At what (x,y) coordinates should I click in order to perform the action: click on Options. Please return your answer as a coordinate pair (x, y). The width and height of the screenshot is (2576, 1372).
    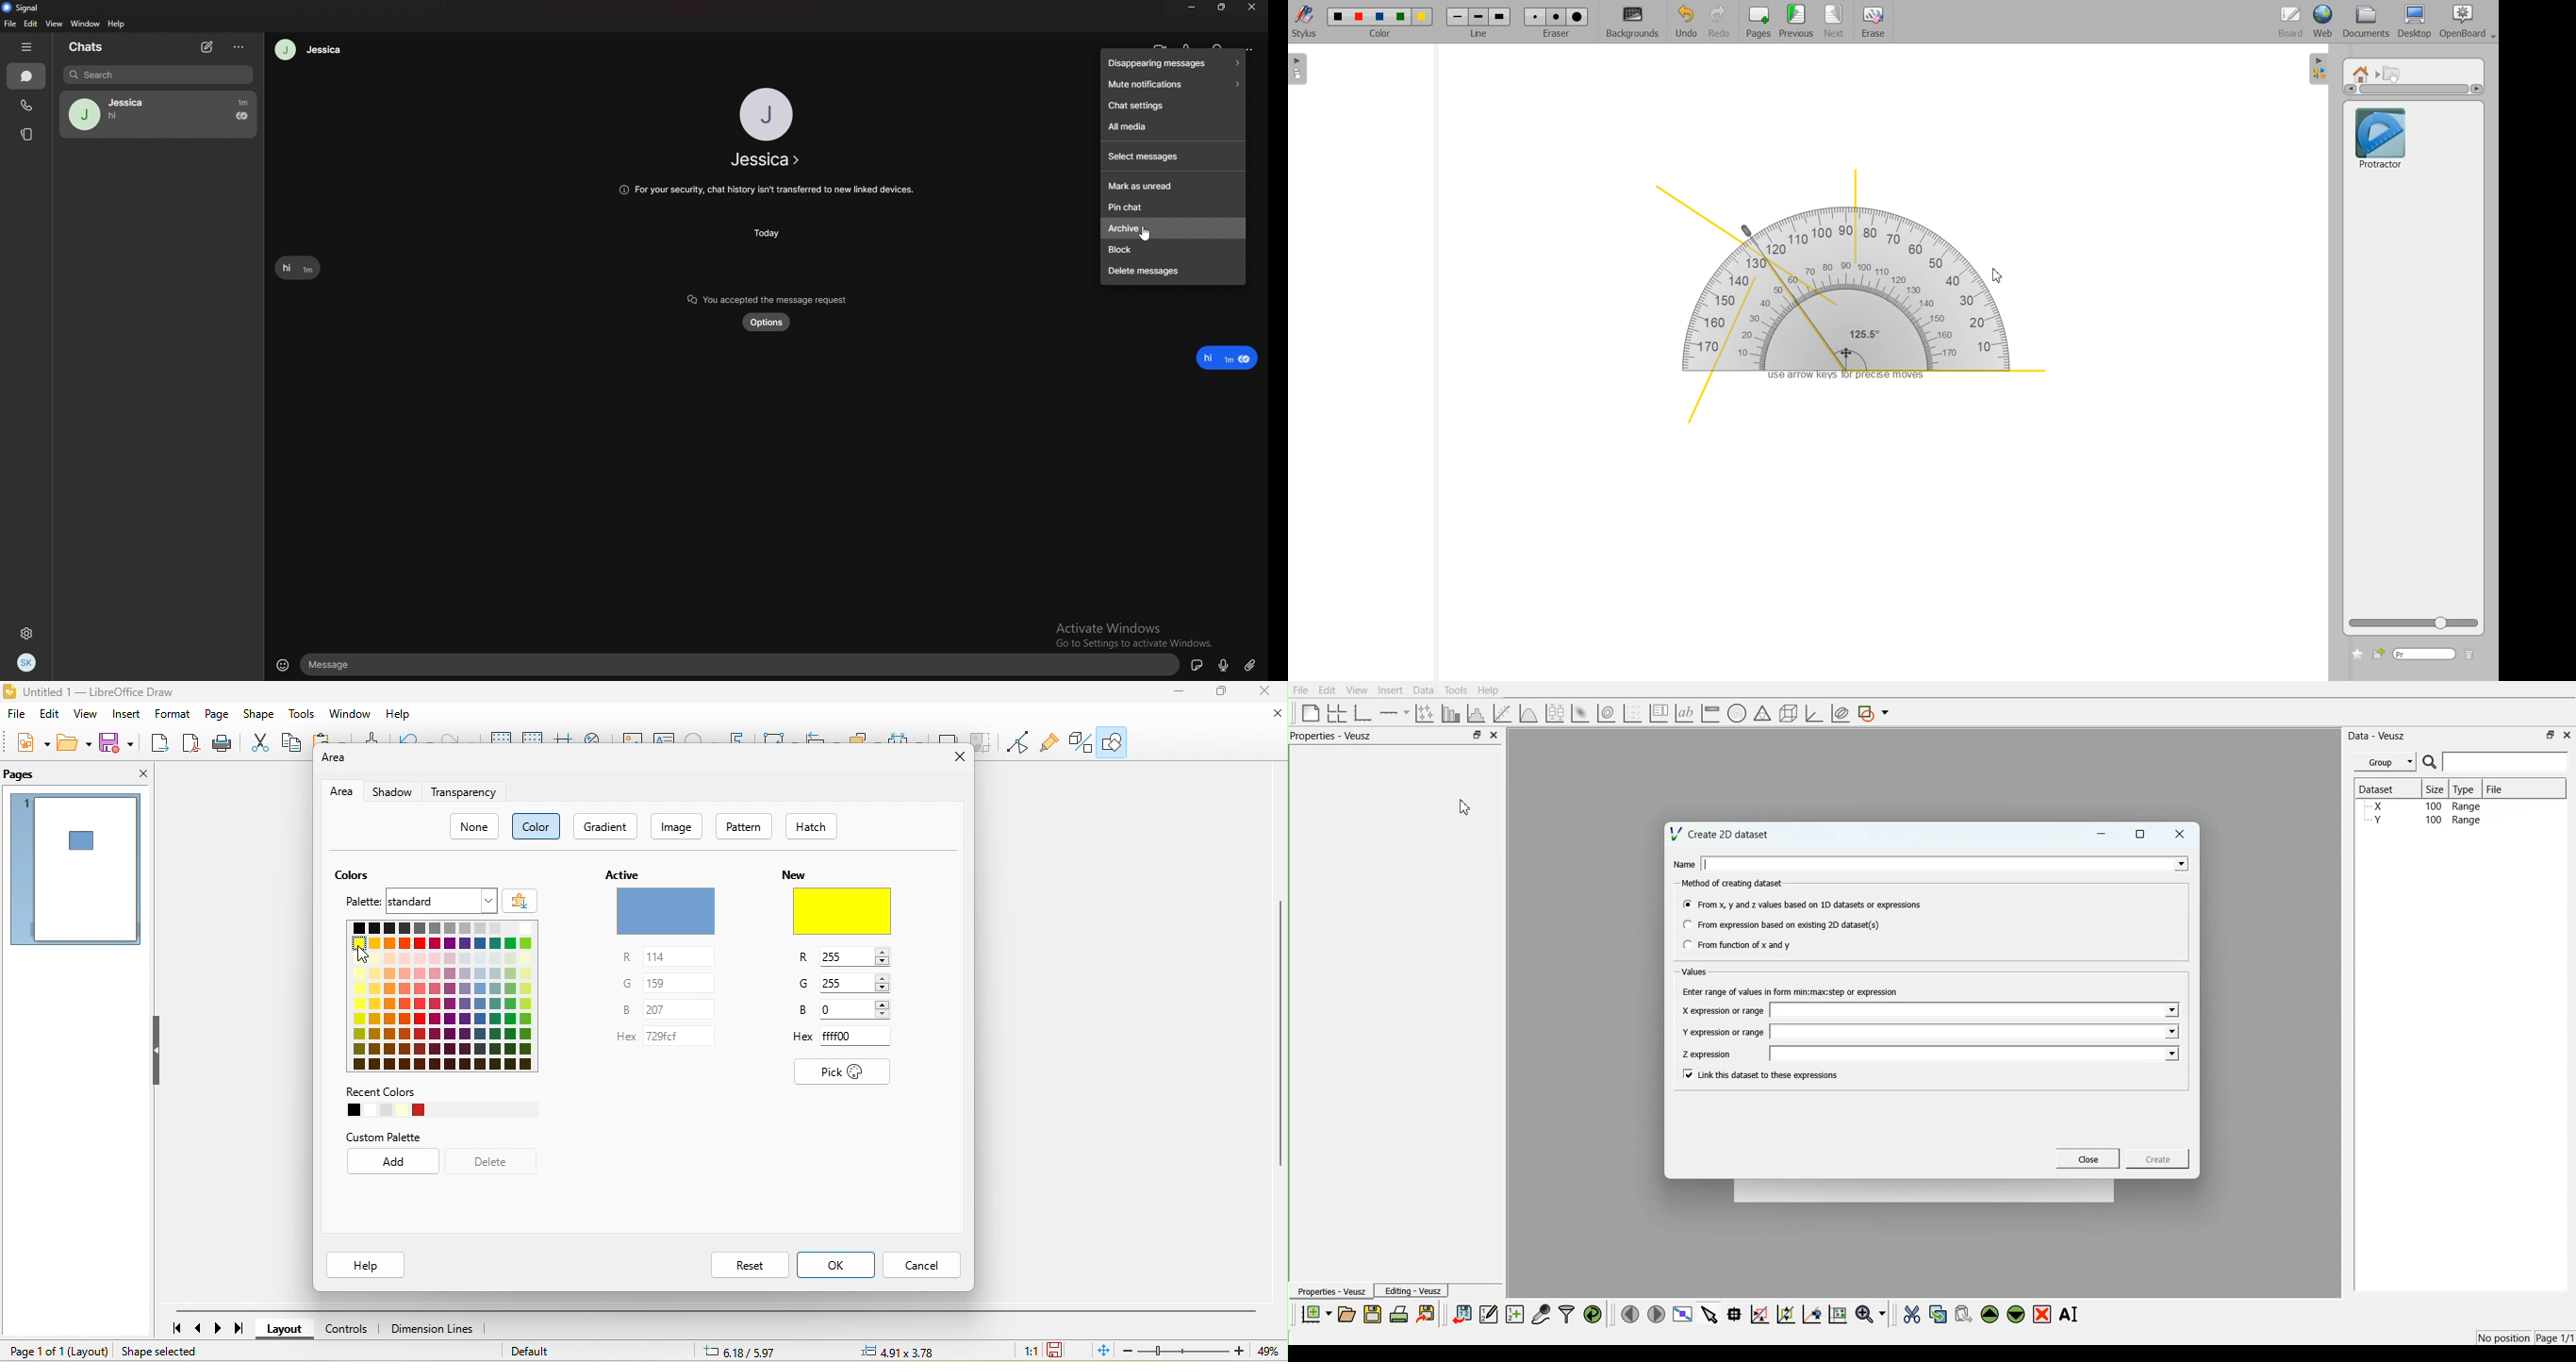
    Looking at the image, I should click on (239, 48).